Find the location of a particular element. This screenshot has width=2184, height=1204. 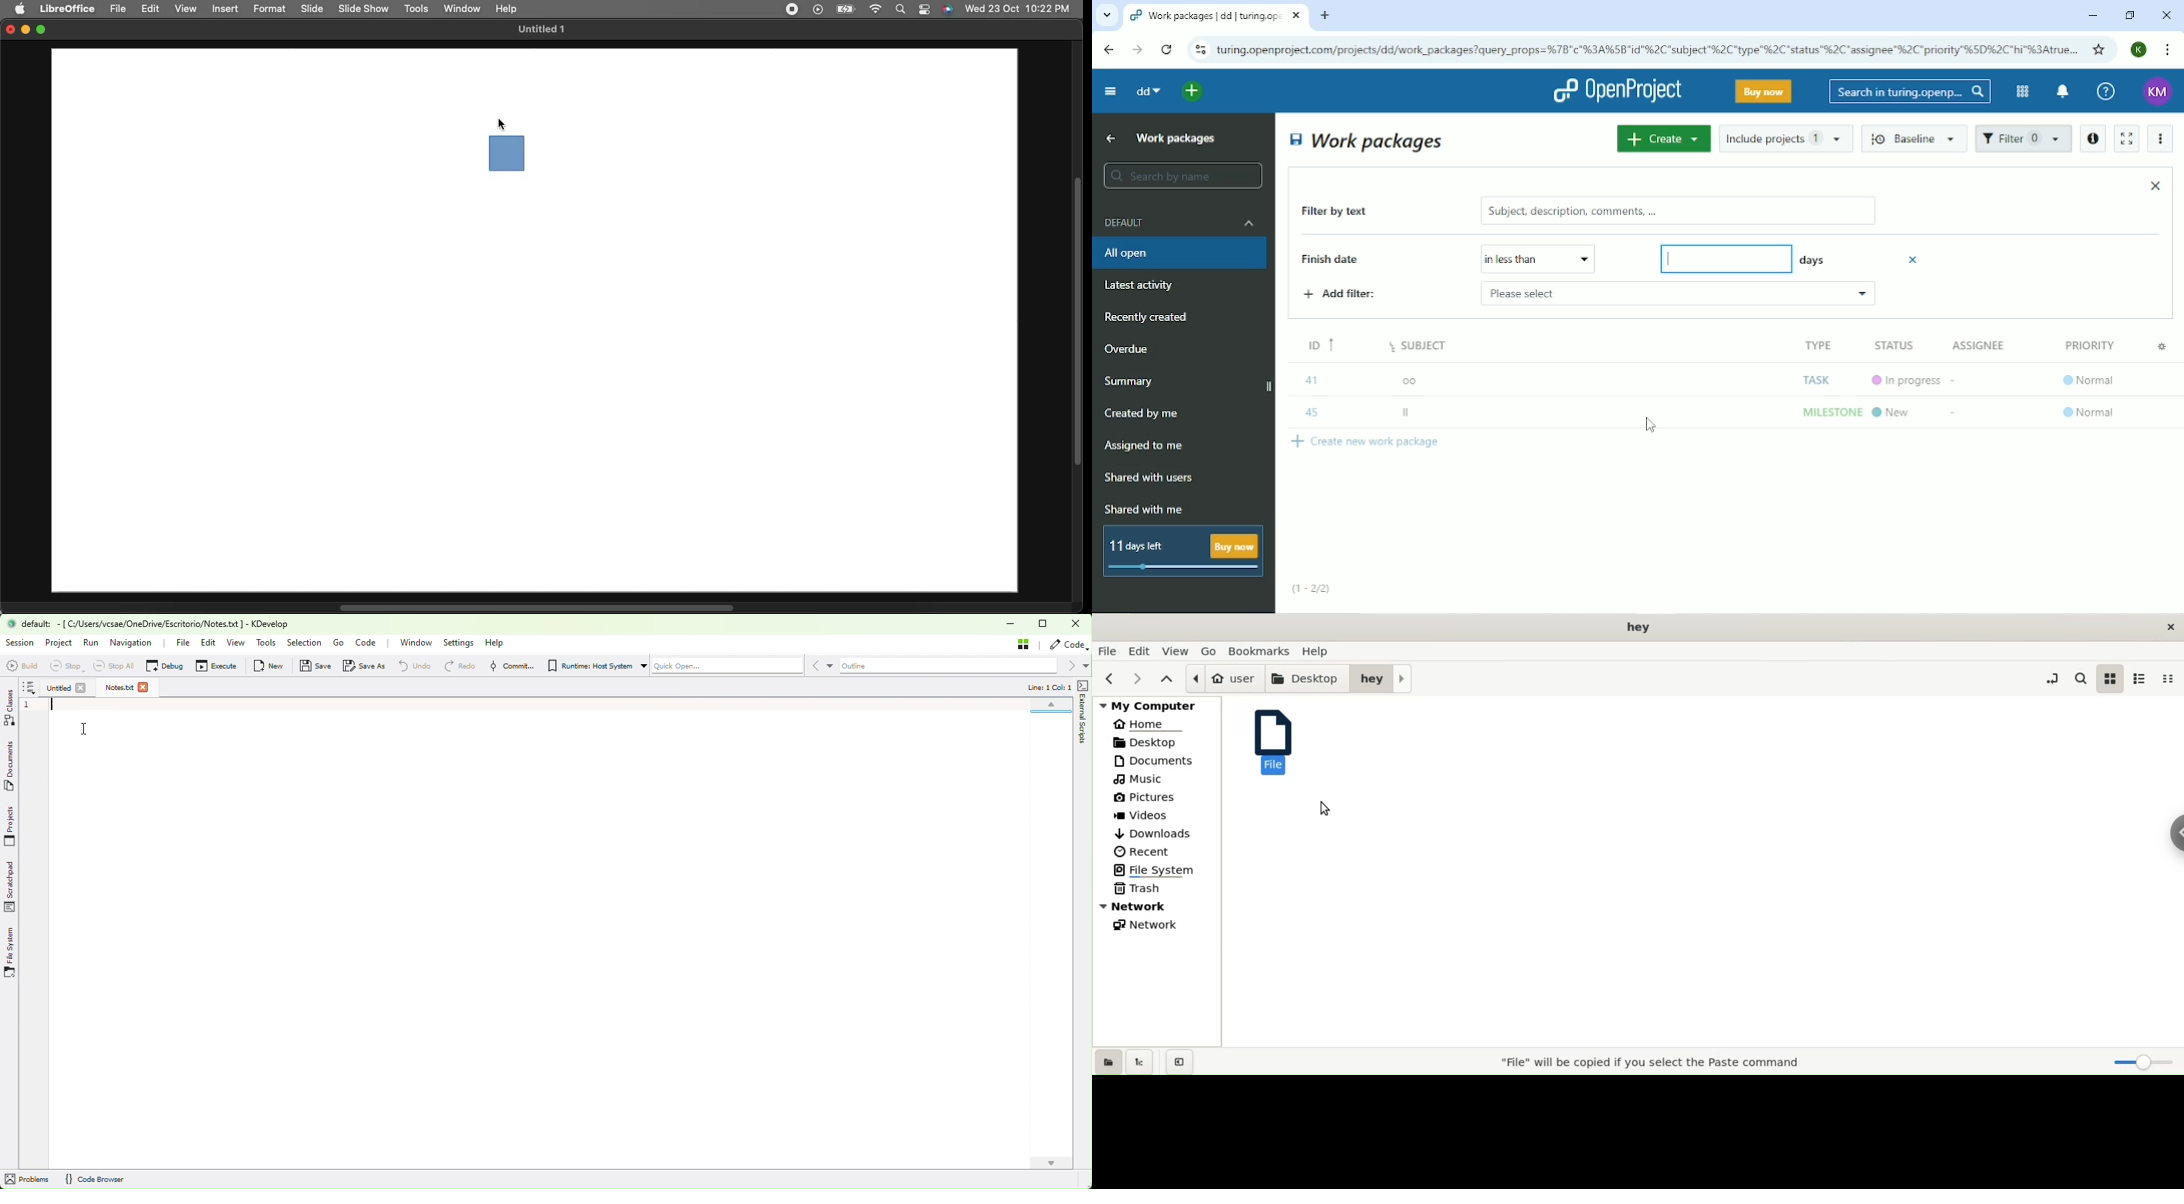

New tab is located at coordinates (1325, 16).